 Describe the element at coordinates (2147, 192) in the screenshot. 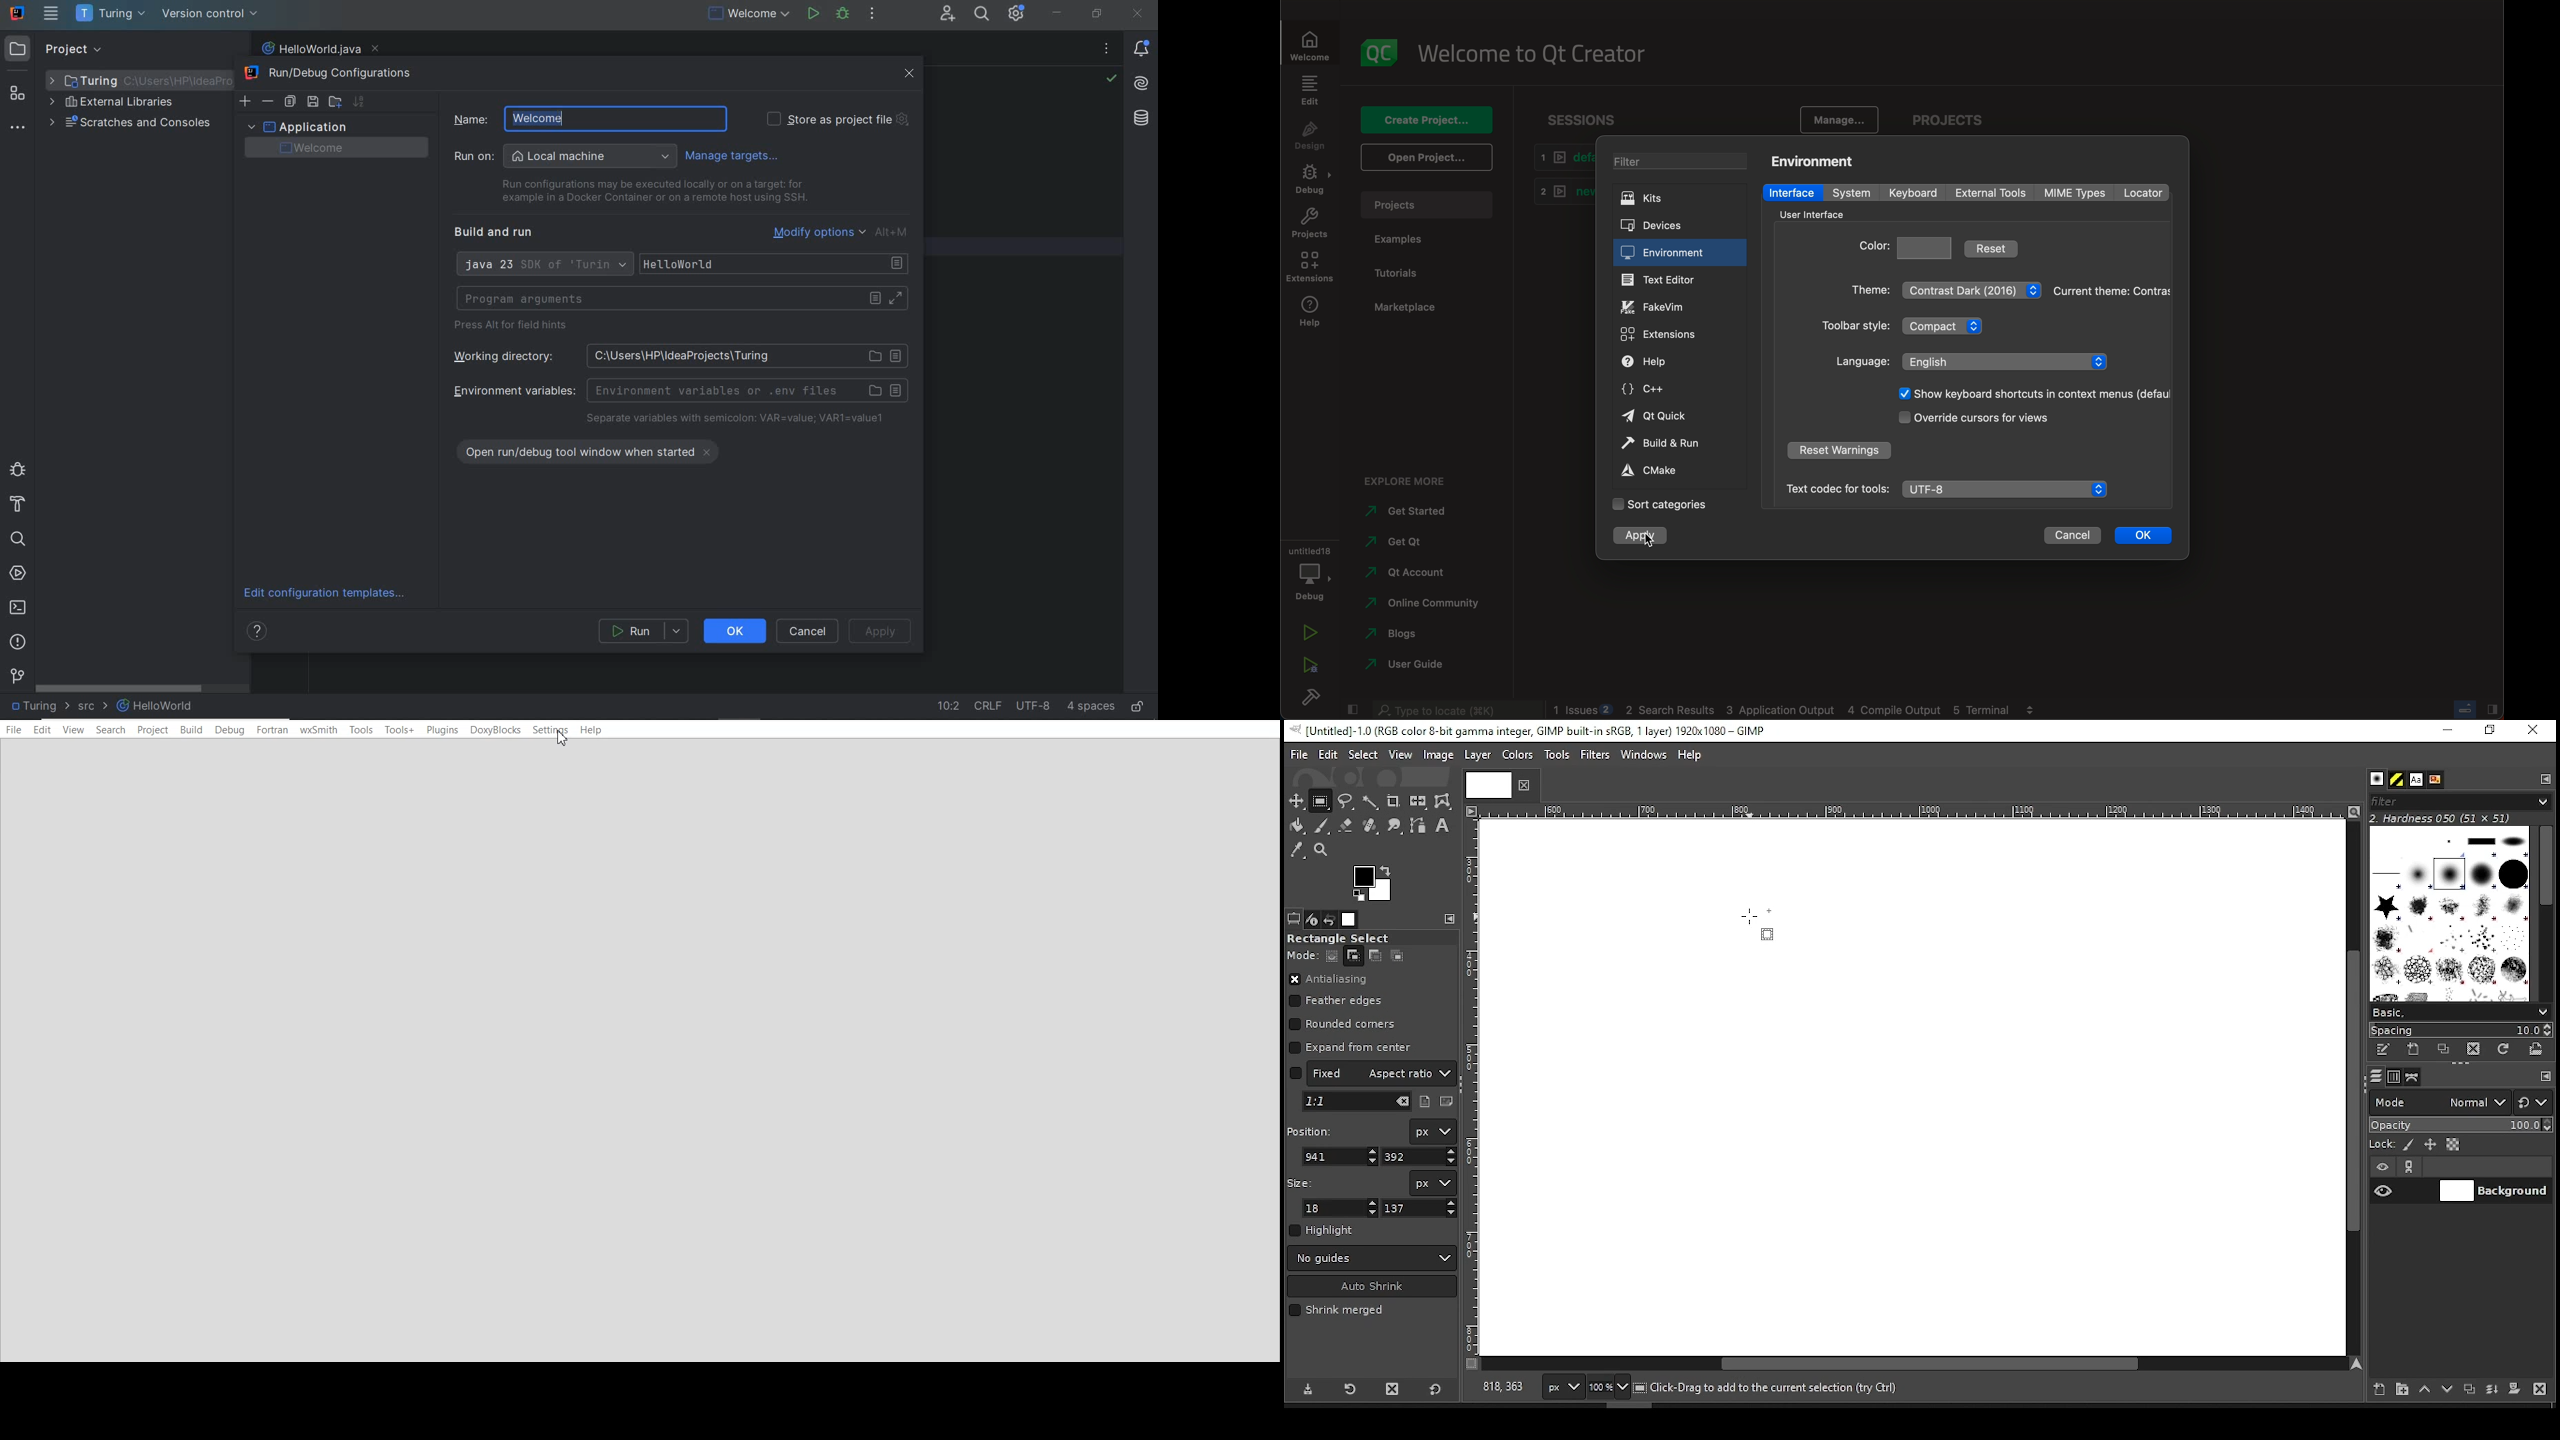

I see `locator` at that location.